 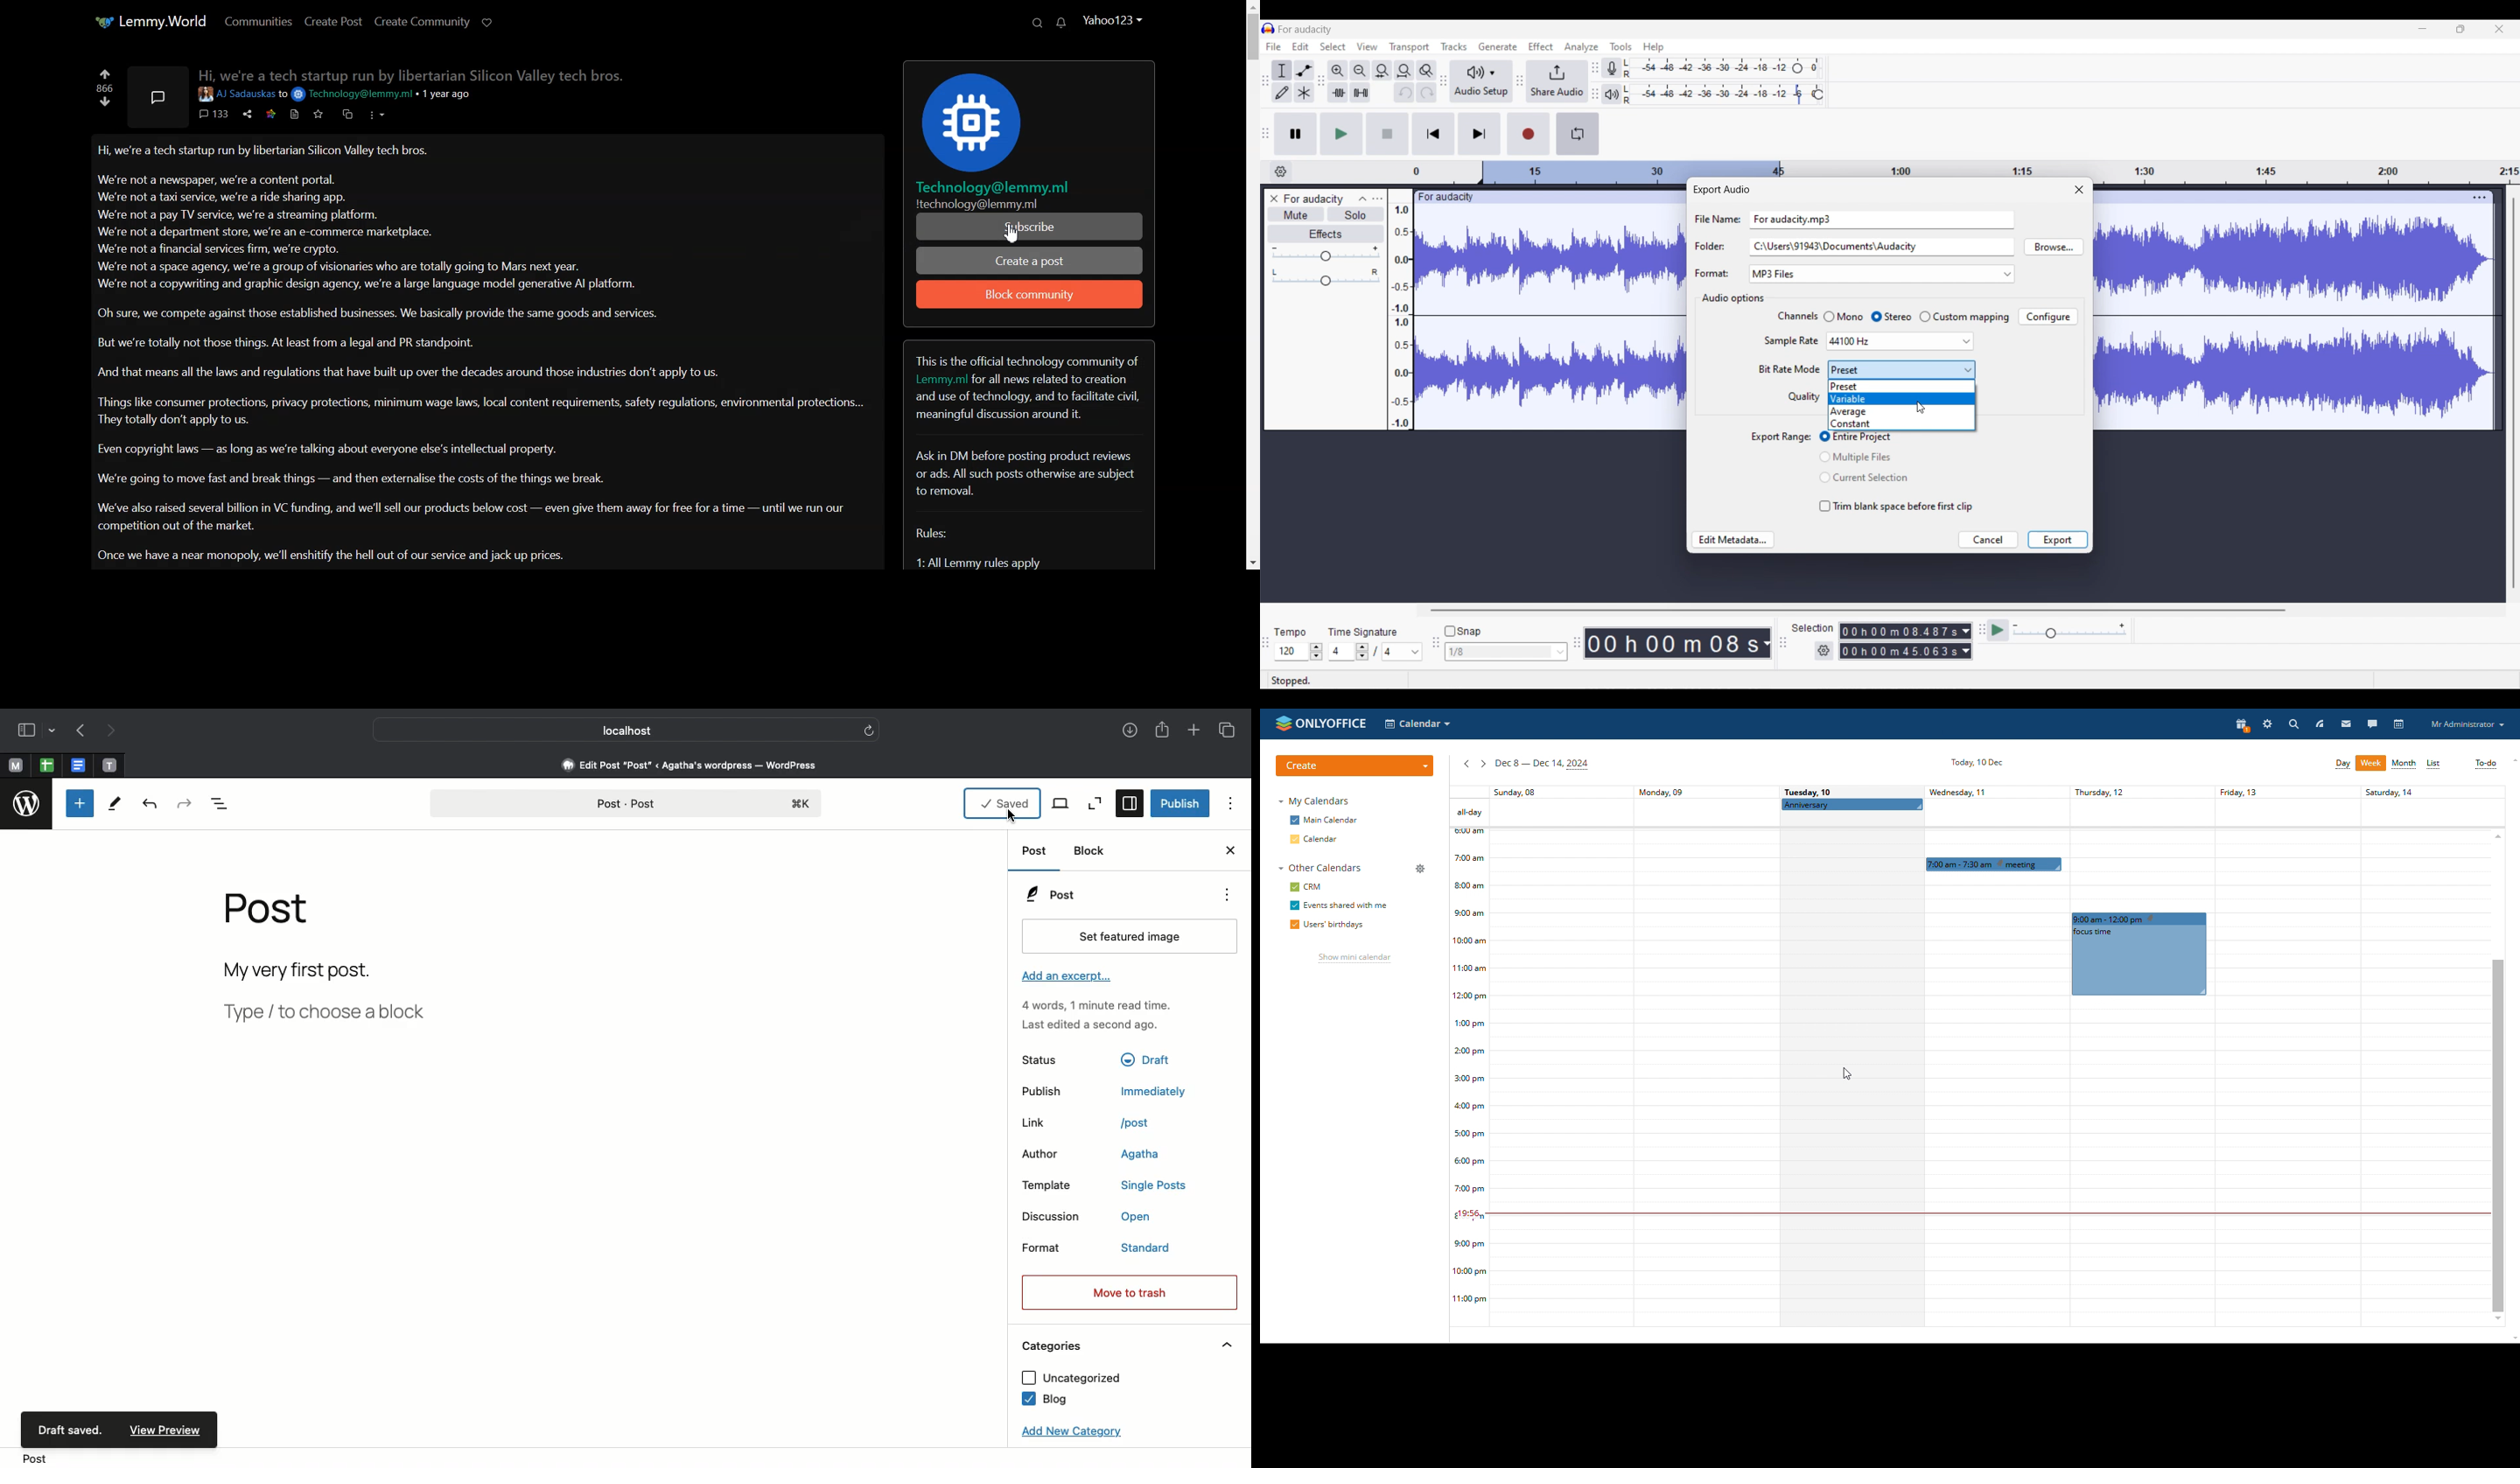 What do you see at coordinates (1051, 1123) in the screenshot?
I see `Link` at bounding box center [1051, 1123].